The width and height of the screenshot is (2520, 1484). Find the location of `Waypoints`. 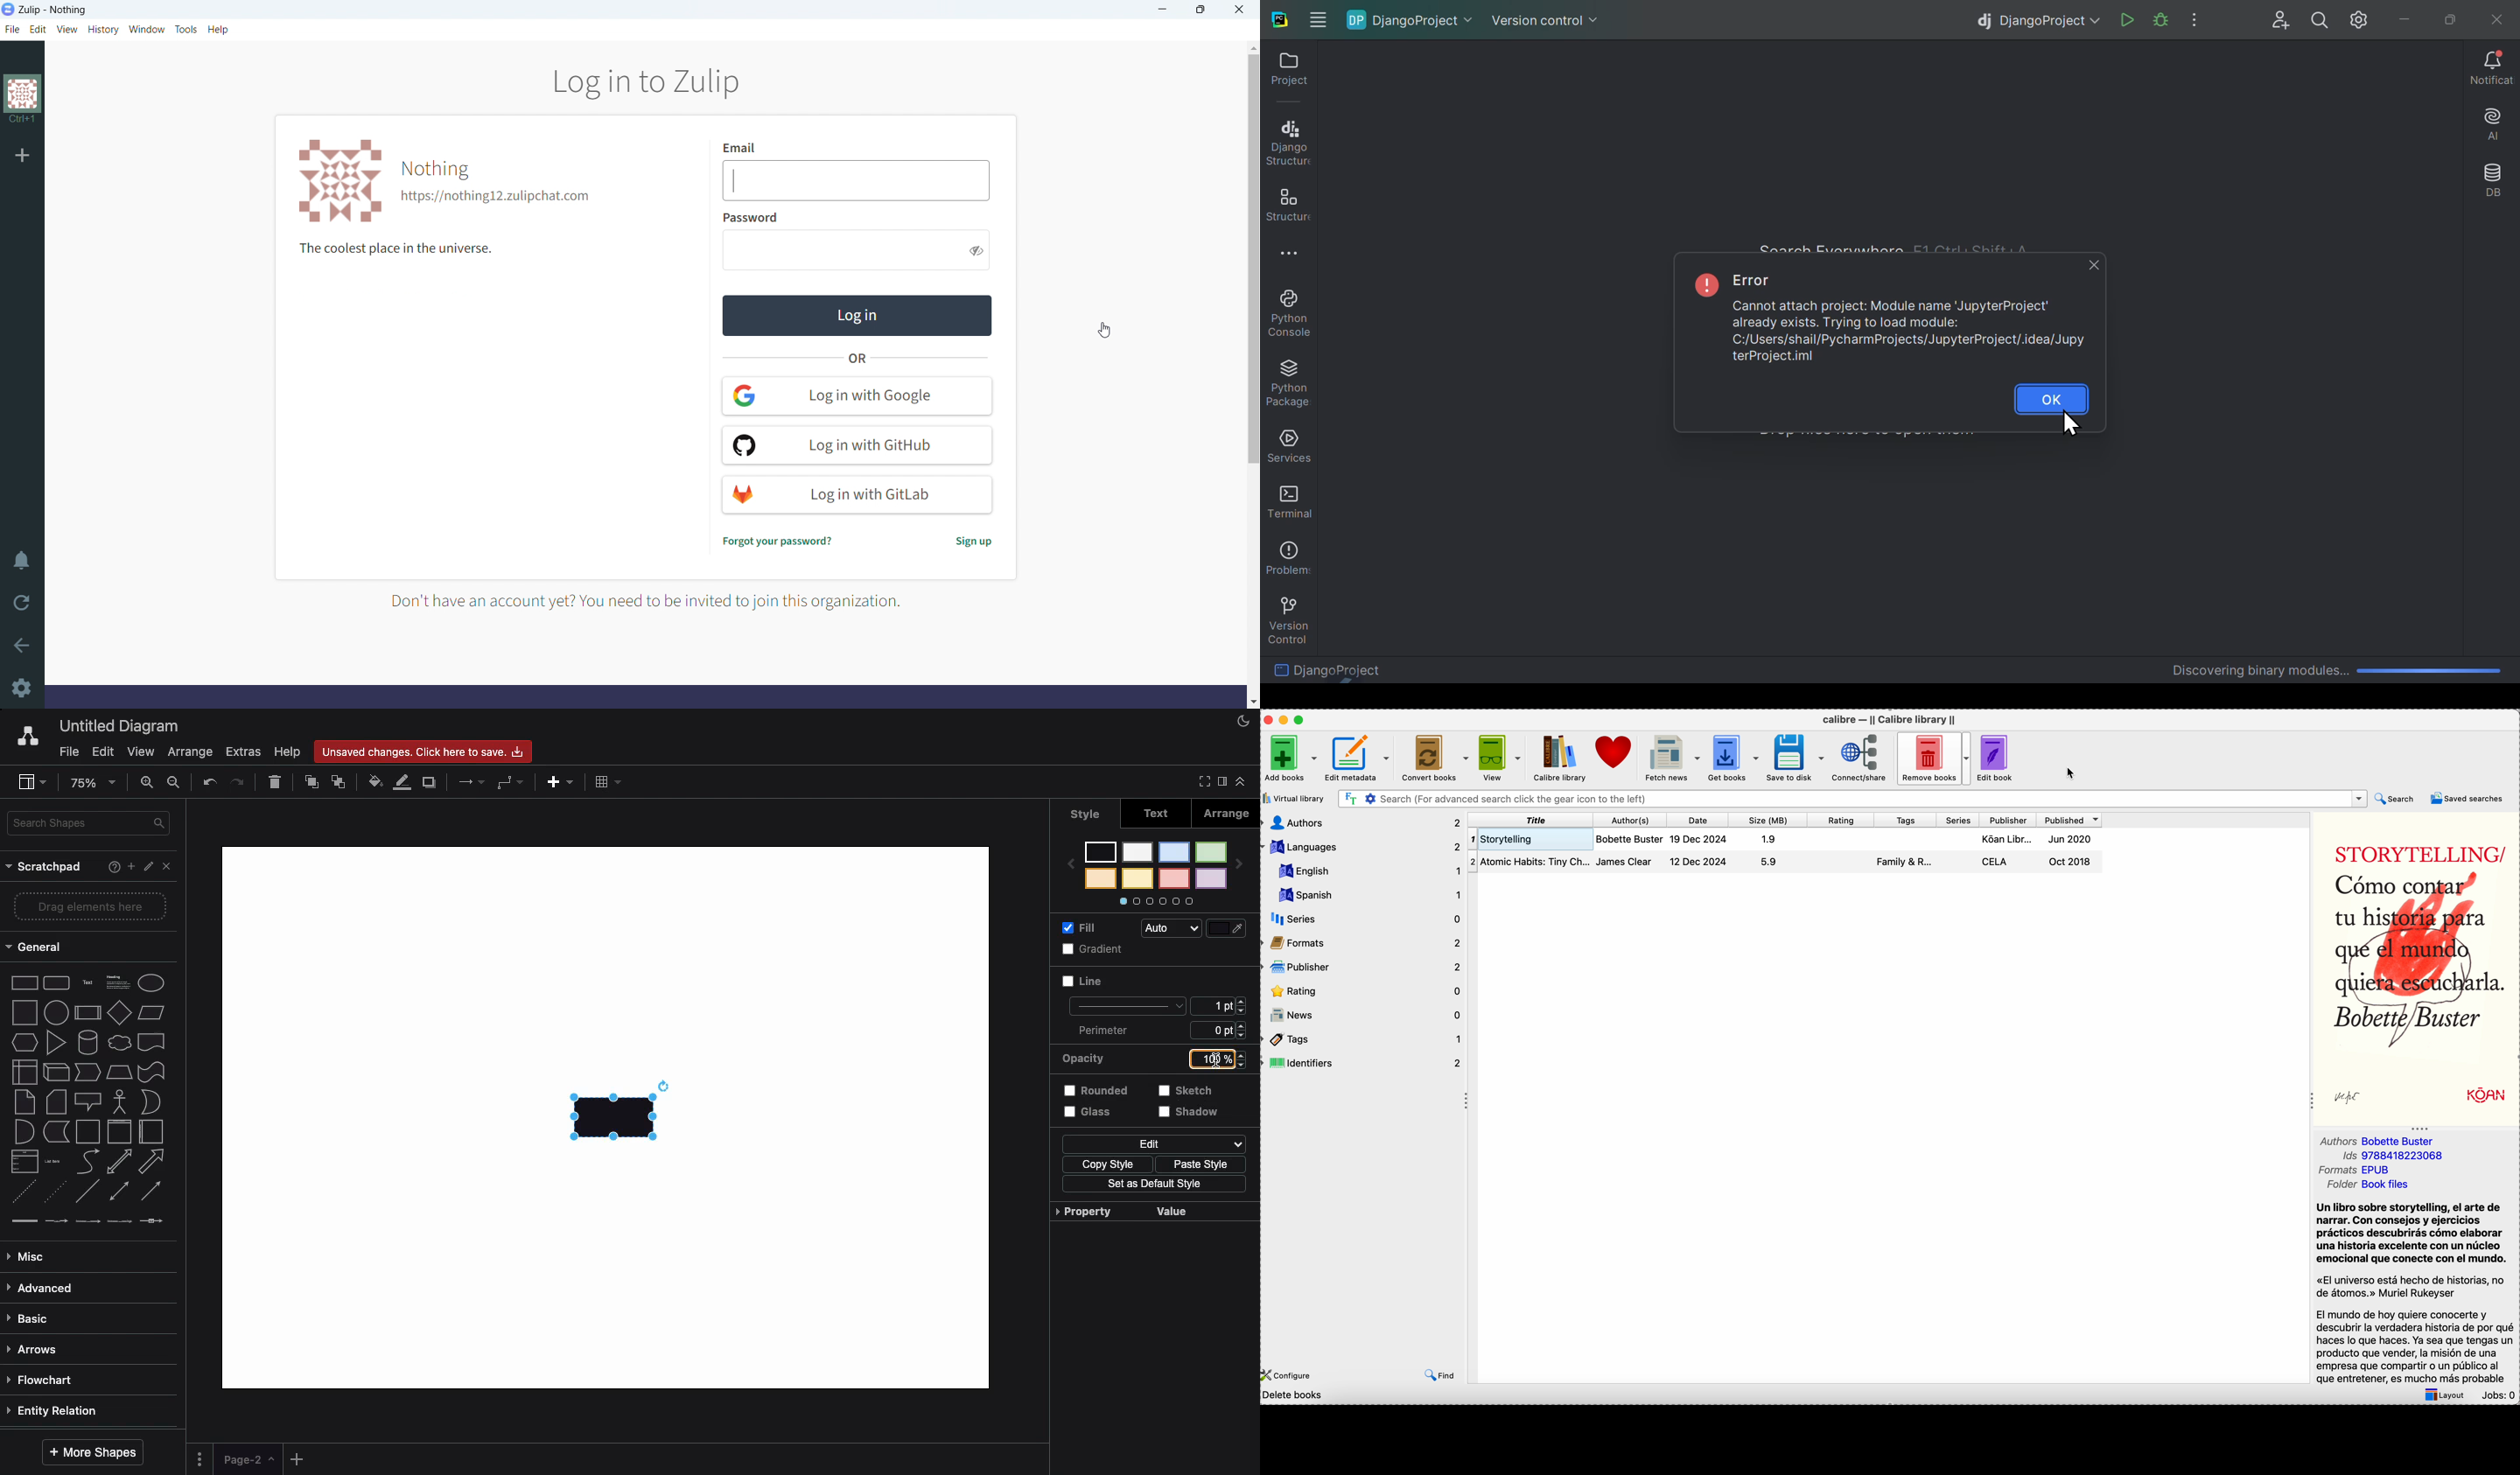

Waypoints is located at coordinates (508, 783).